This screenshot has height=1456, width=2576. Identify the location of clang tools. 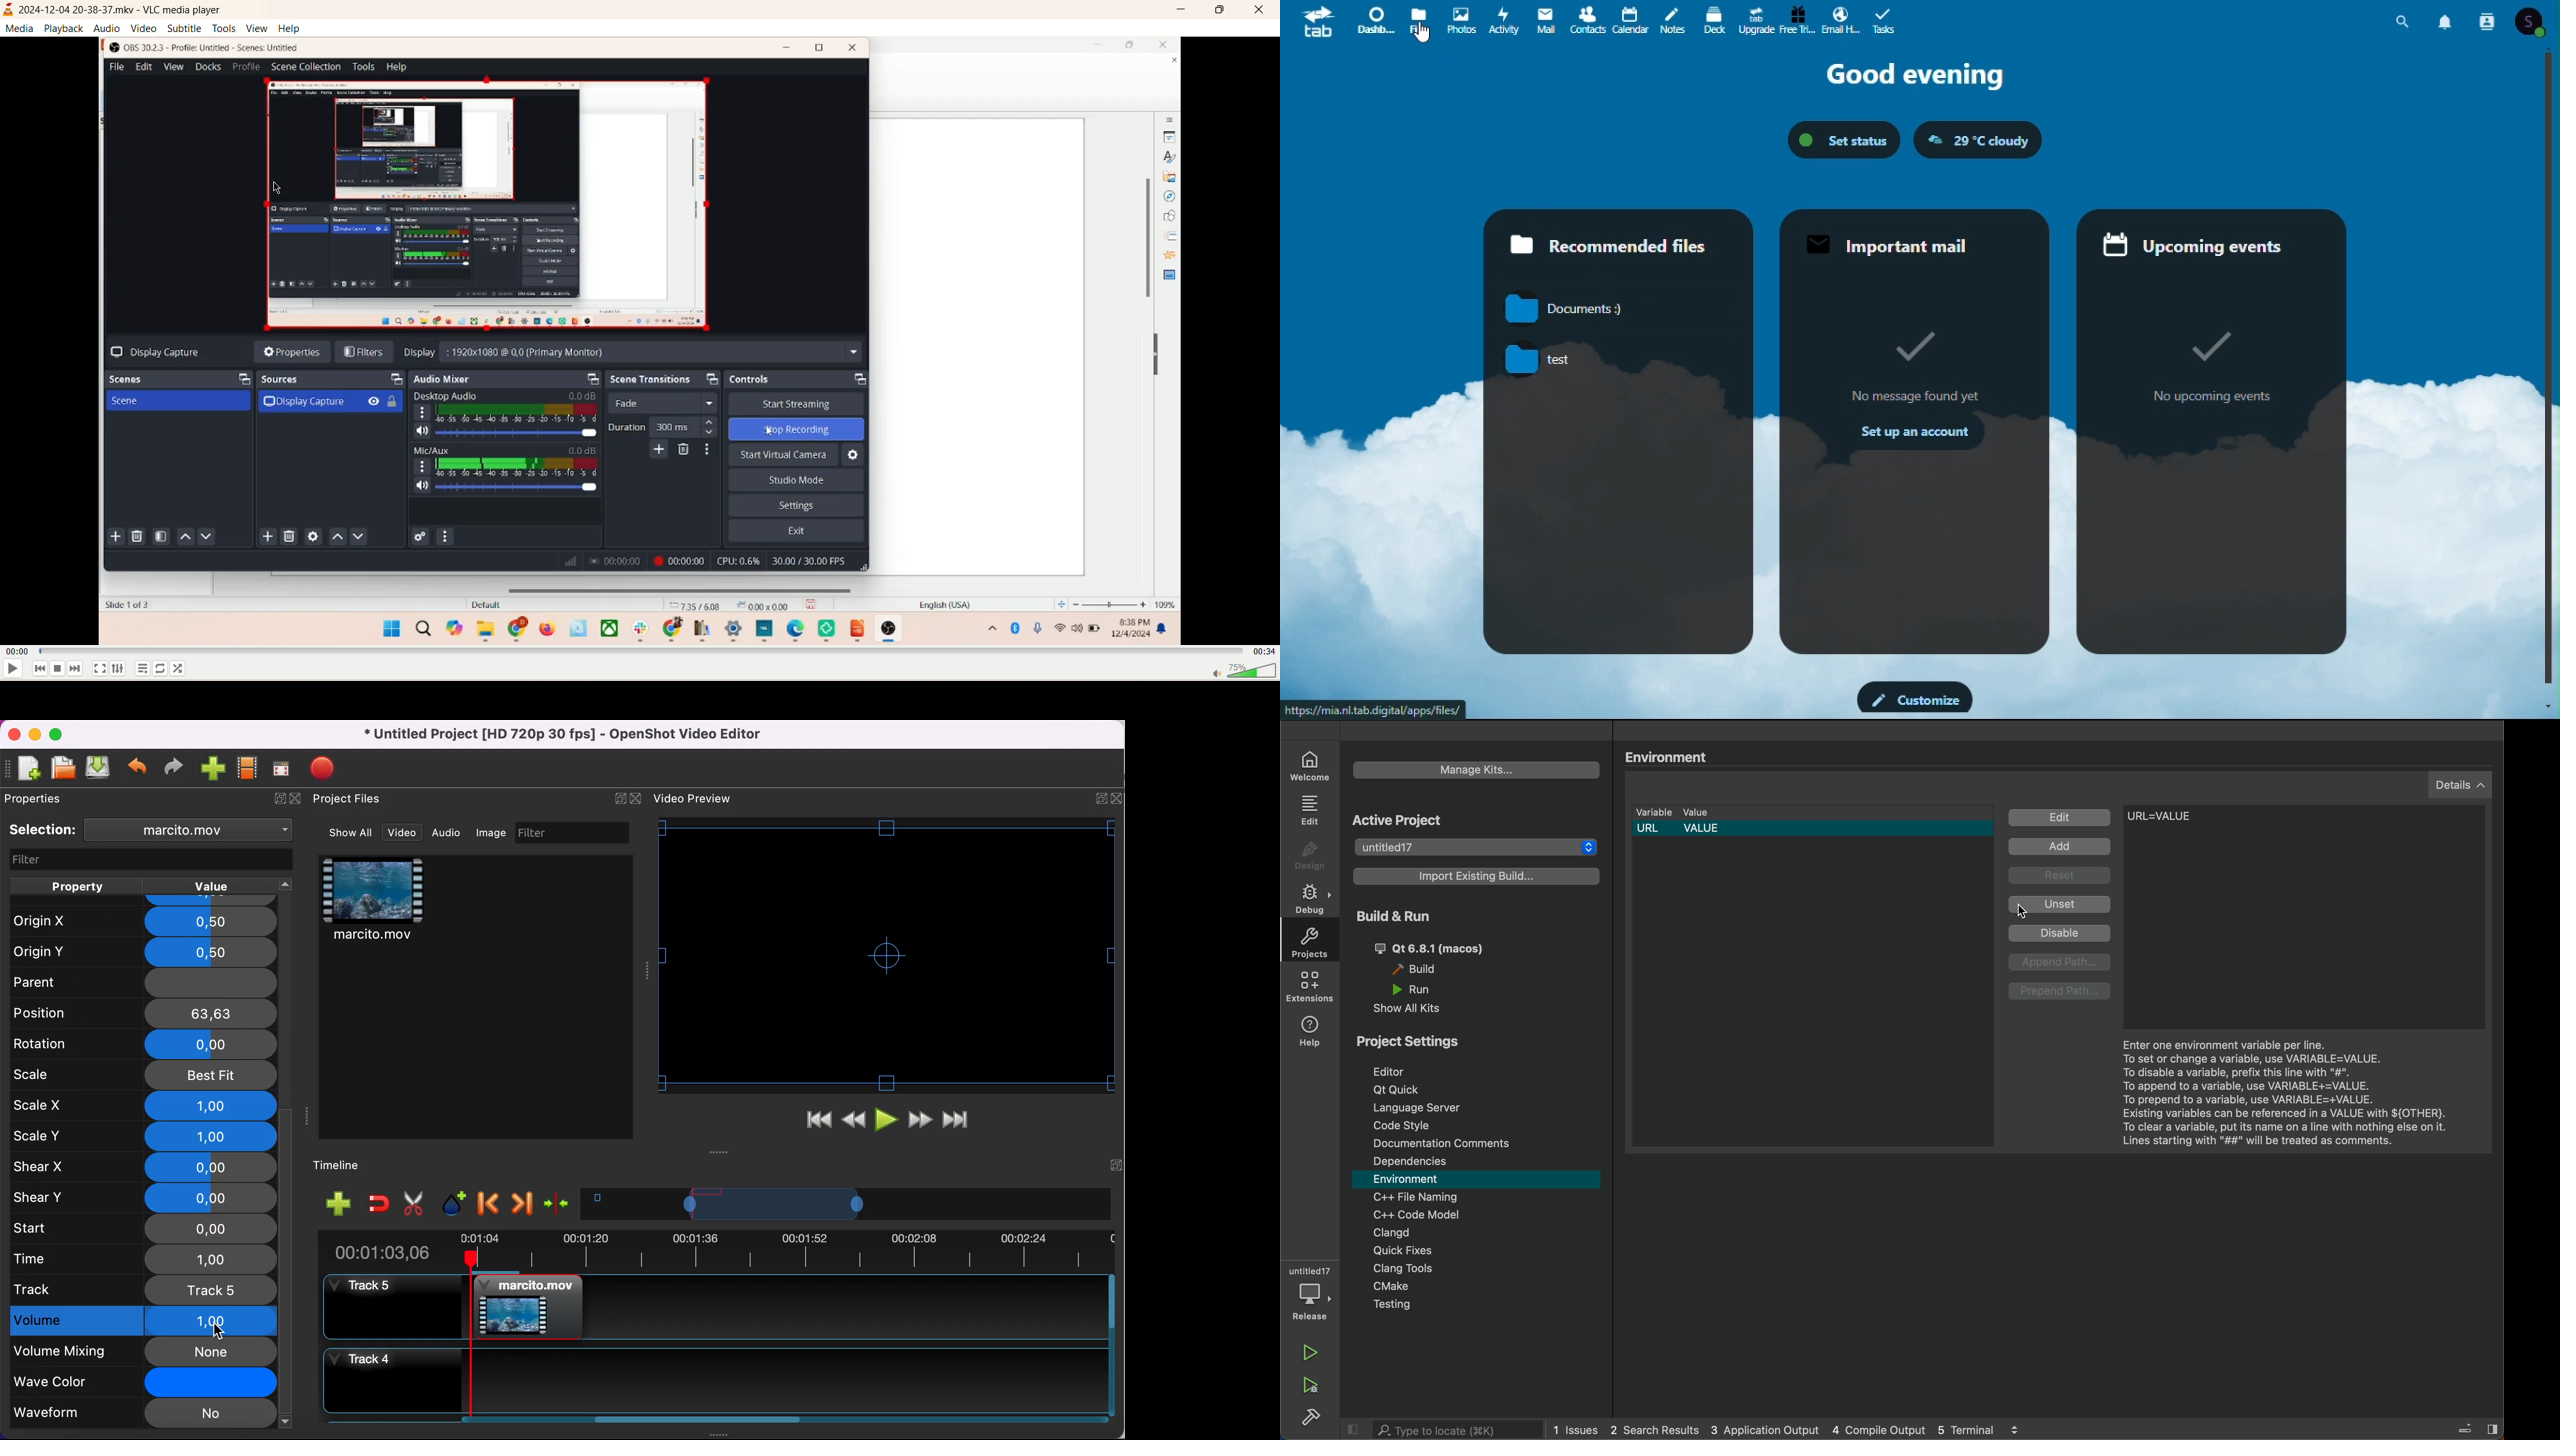
(1402, 1270).